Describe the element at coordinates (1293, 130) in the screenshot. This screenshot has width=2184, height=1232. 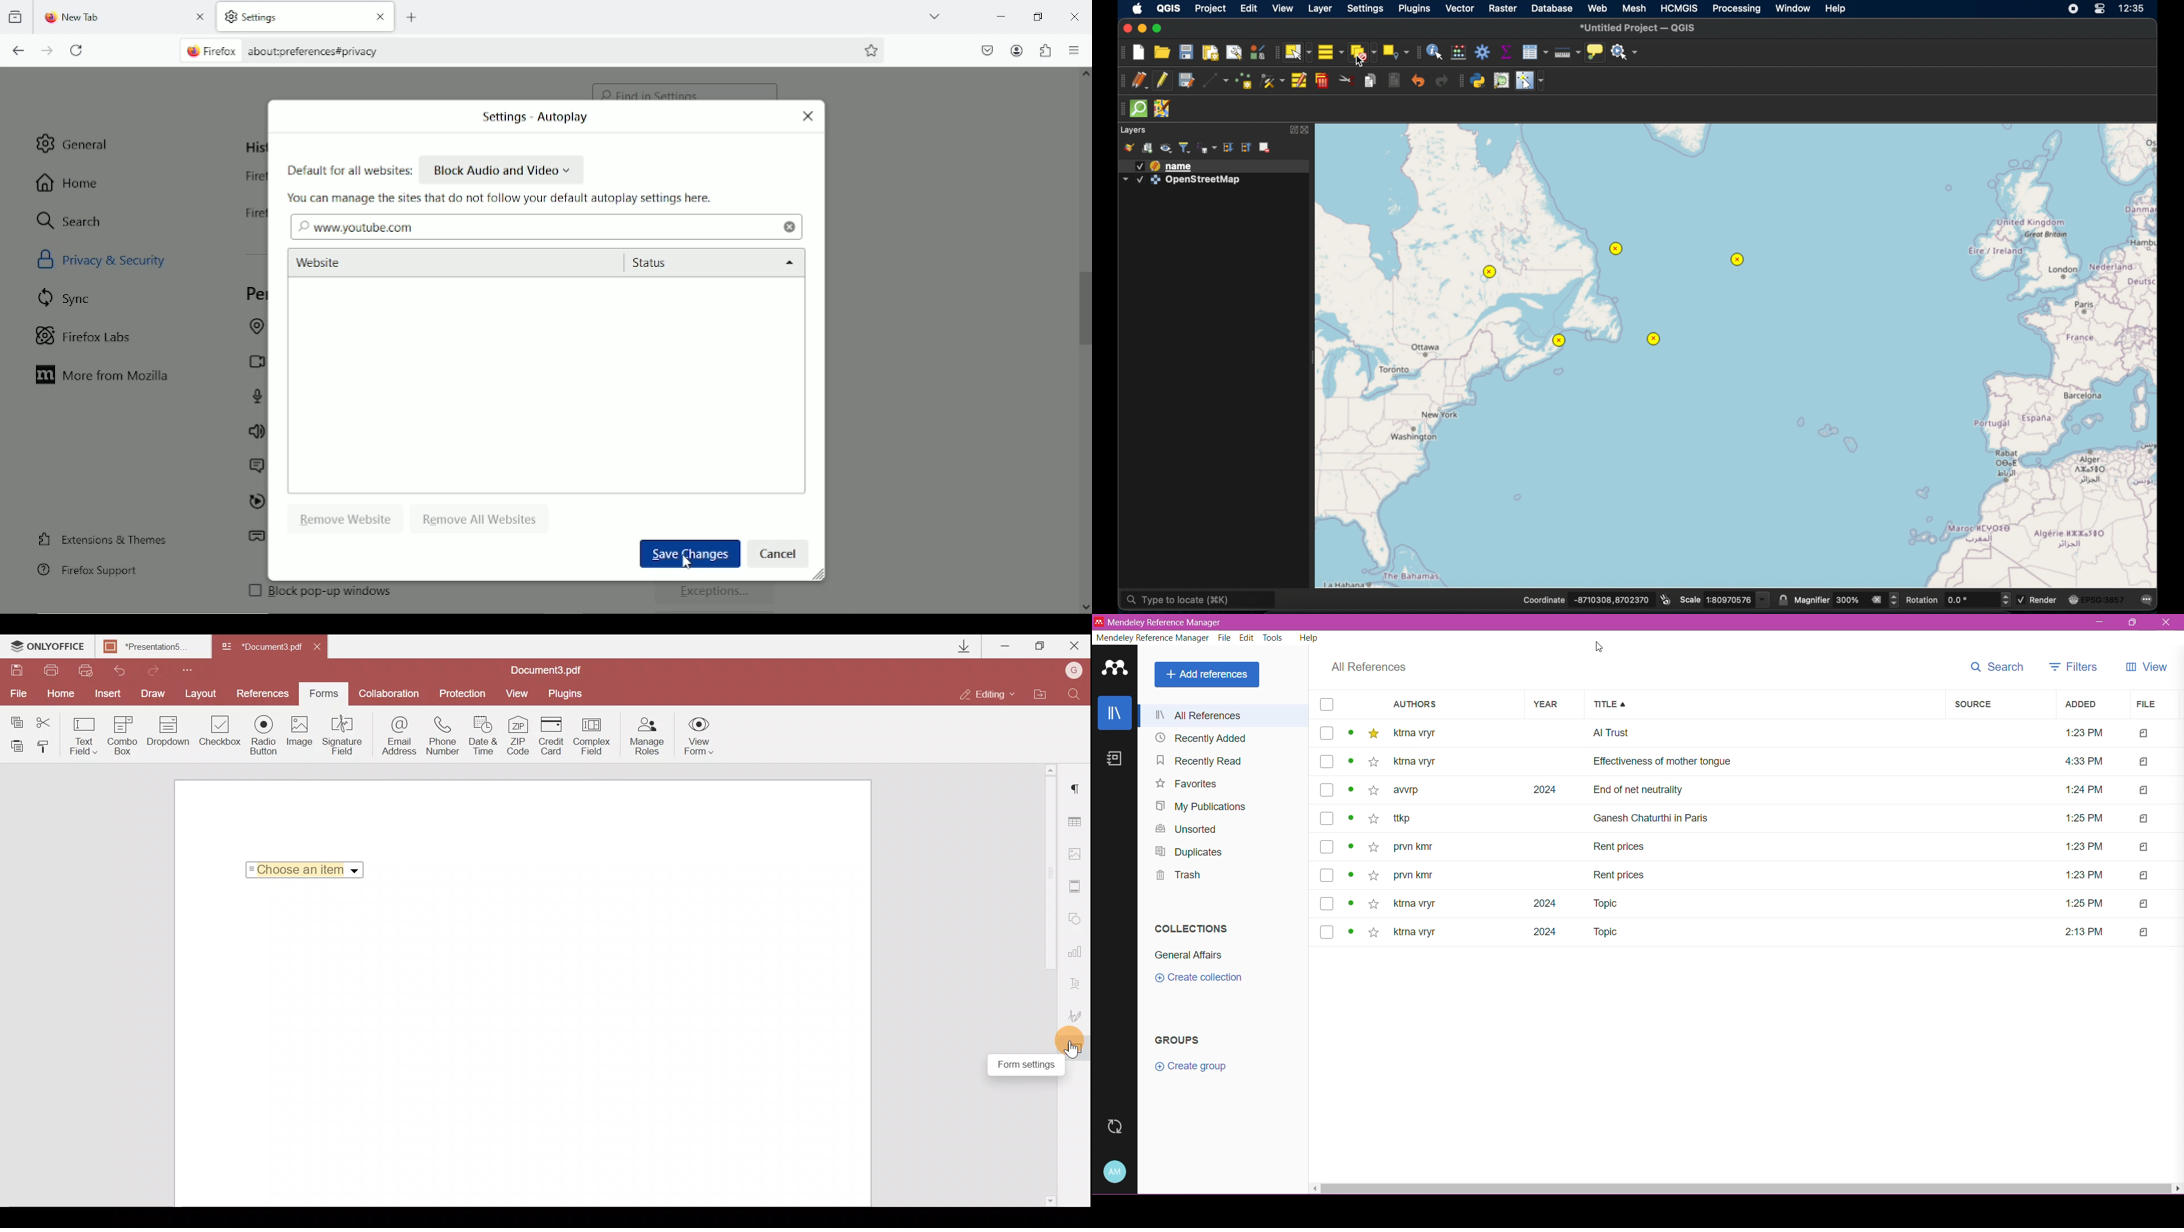
I see `expand` at that location.